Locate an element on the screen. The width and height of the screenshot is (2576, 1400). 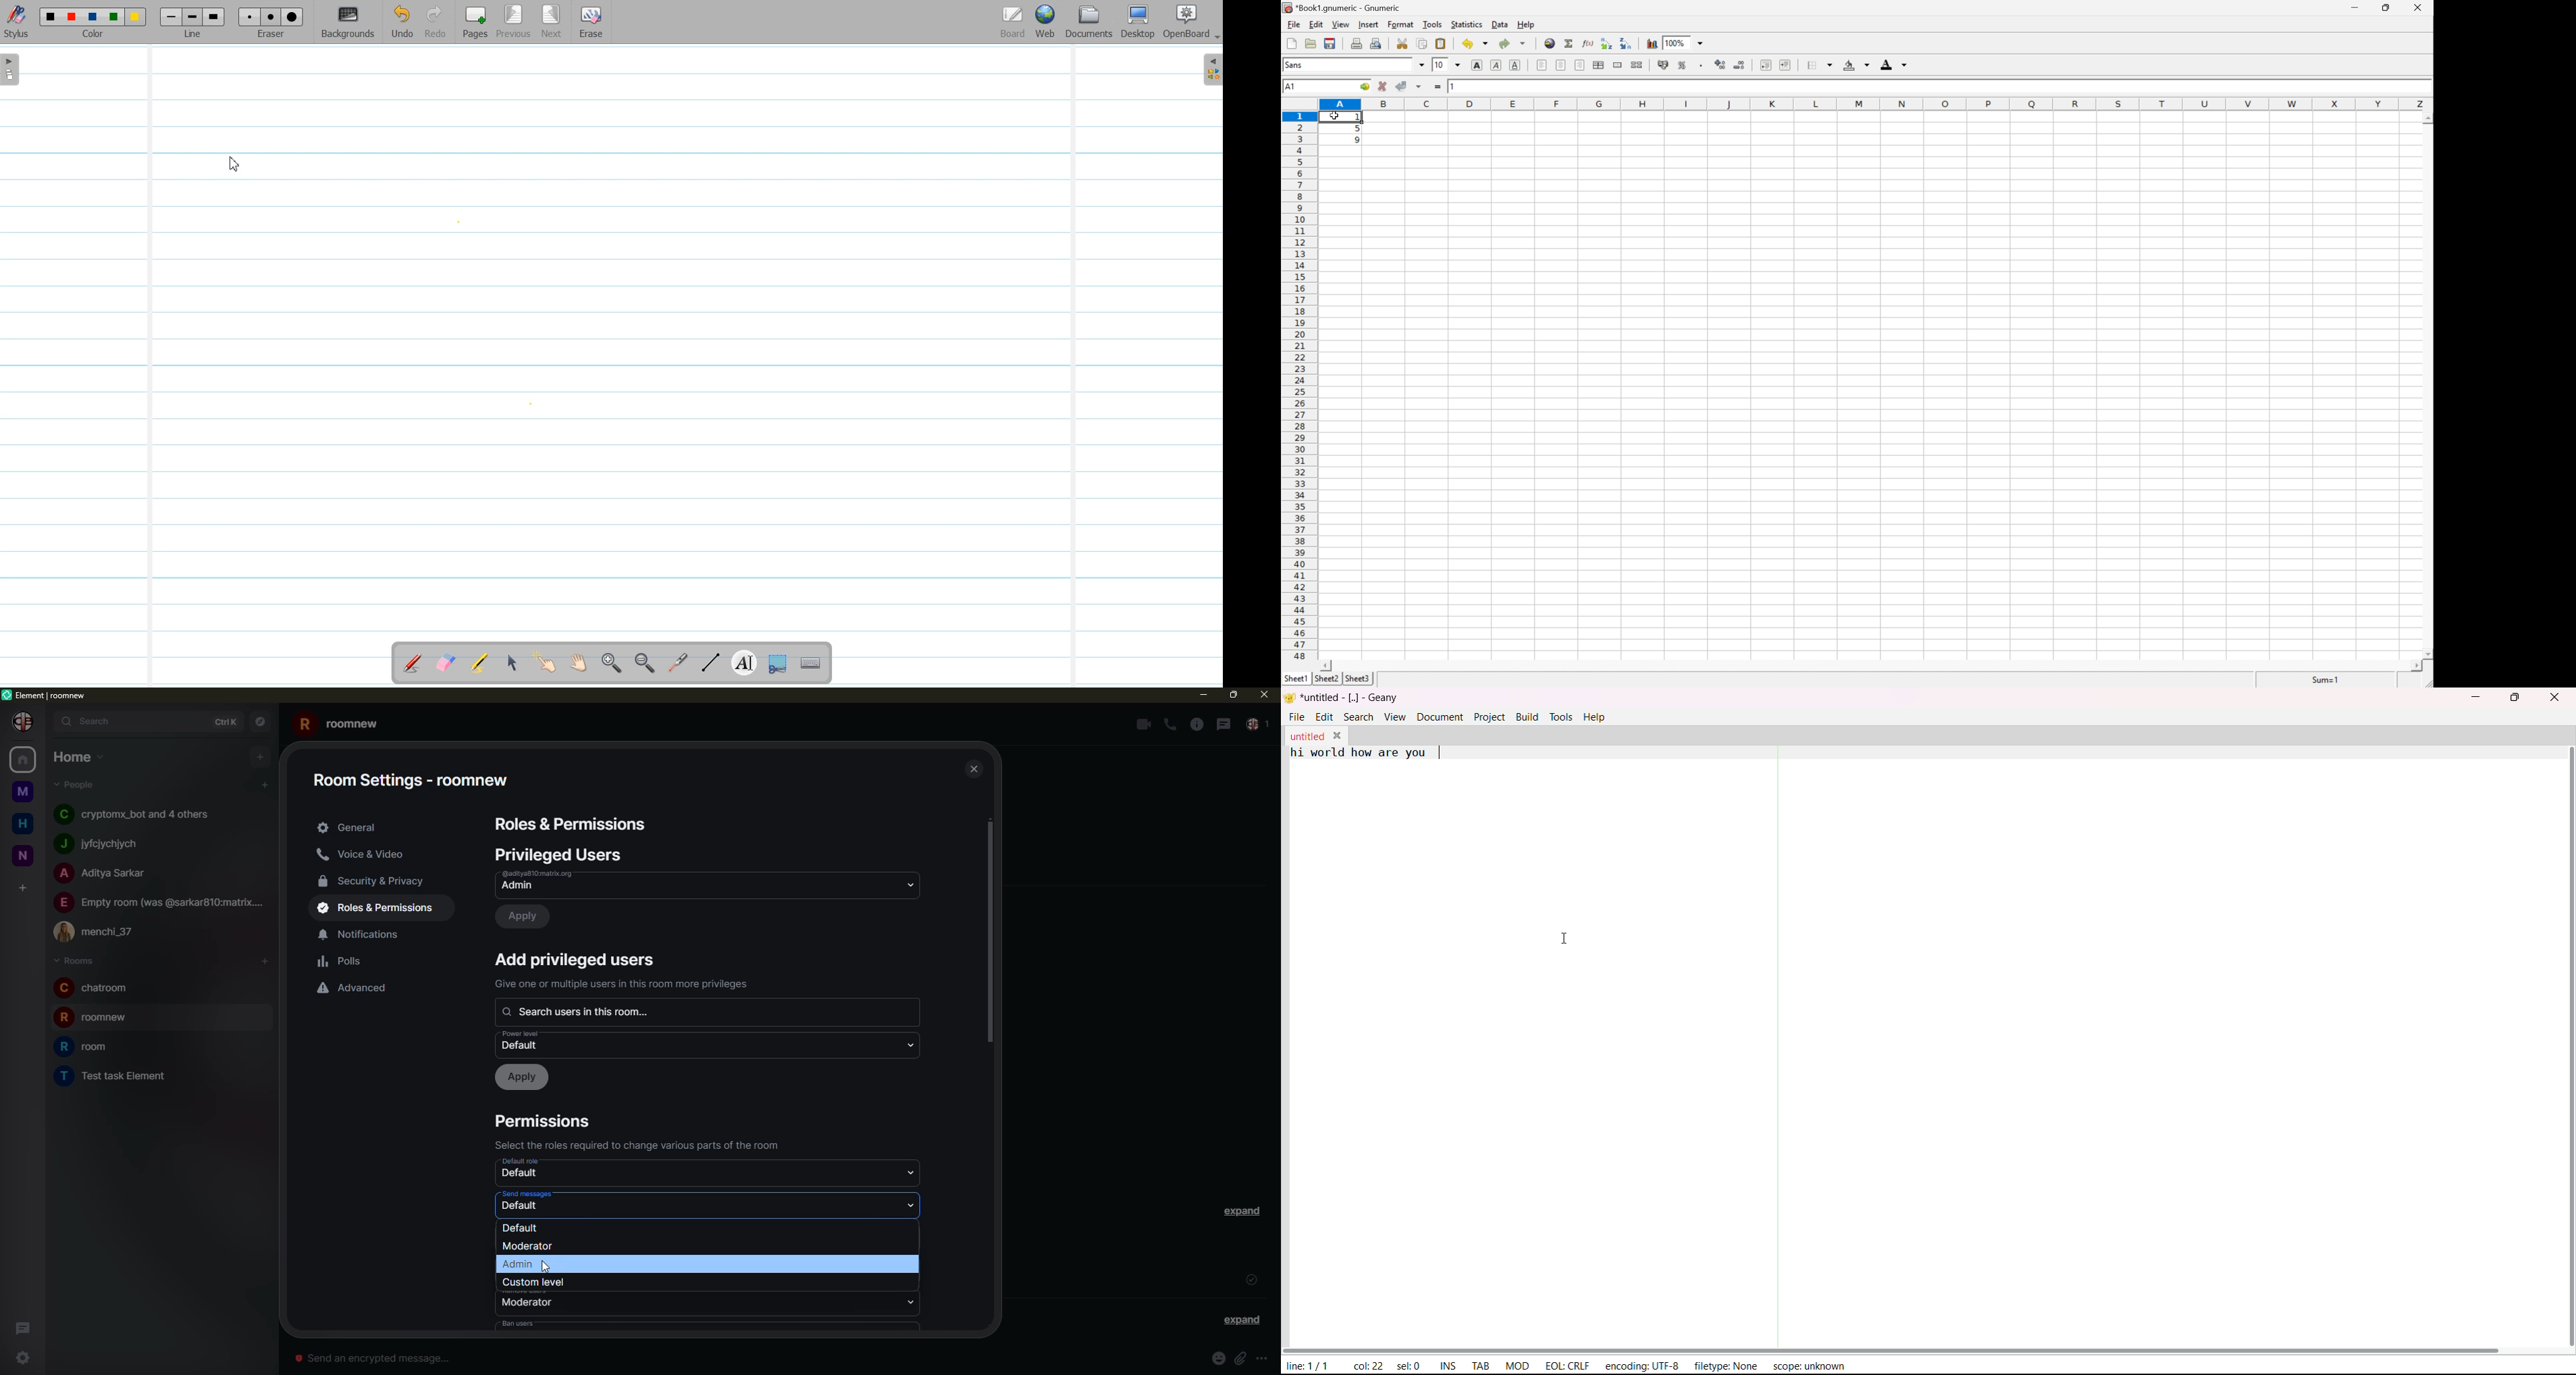
moderator is located at coordinates (529, 1248).